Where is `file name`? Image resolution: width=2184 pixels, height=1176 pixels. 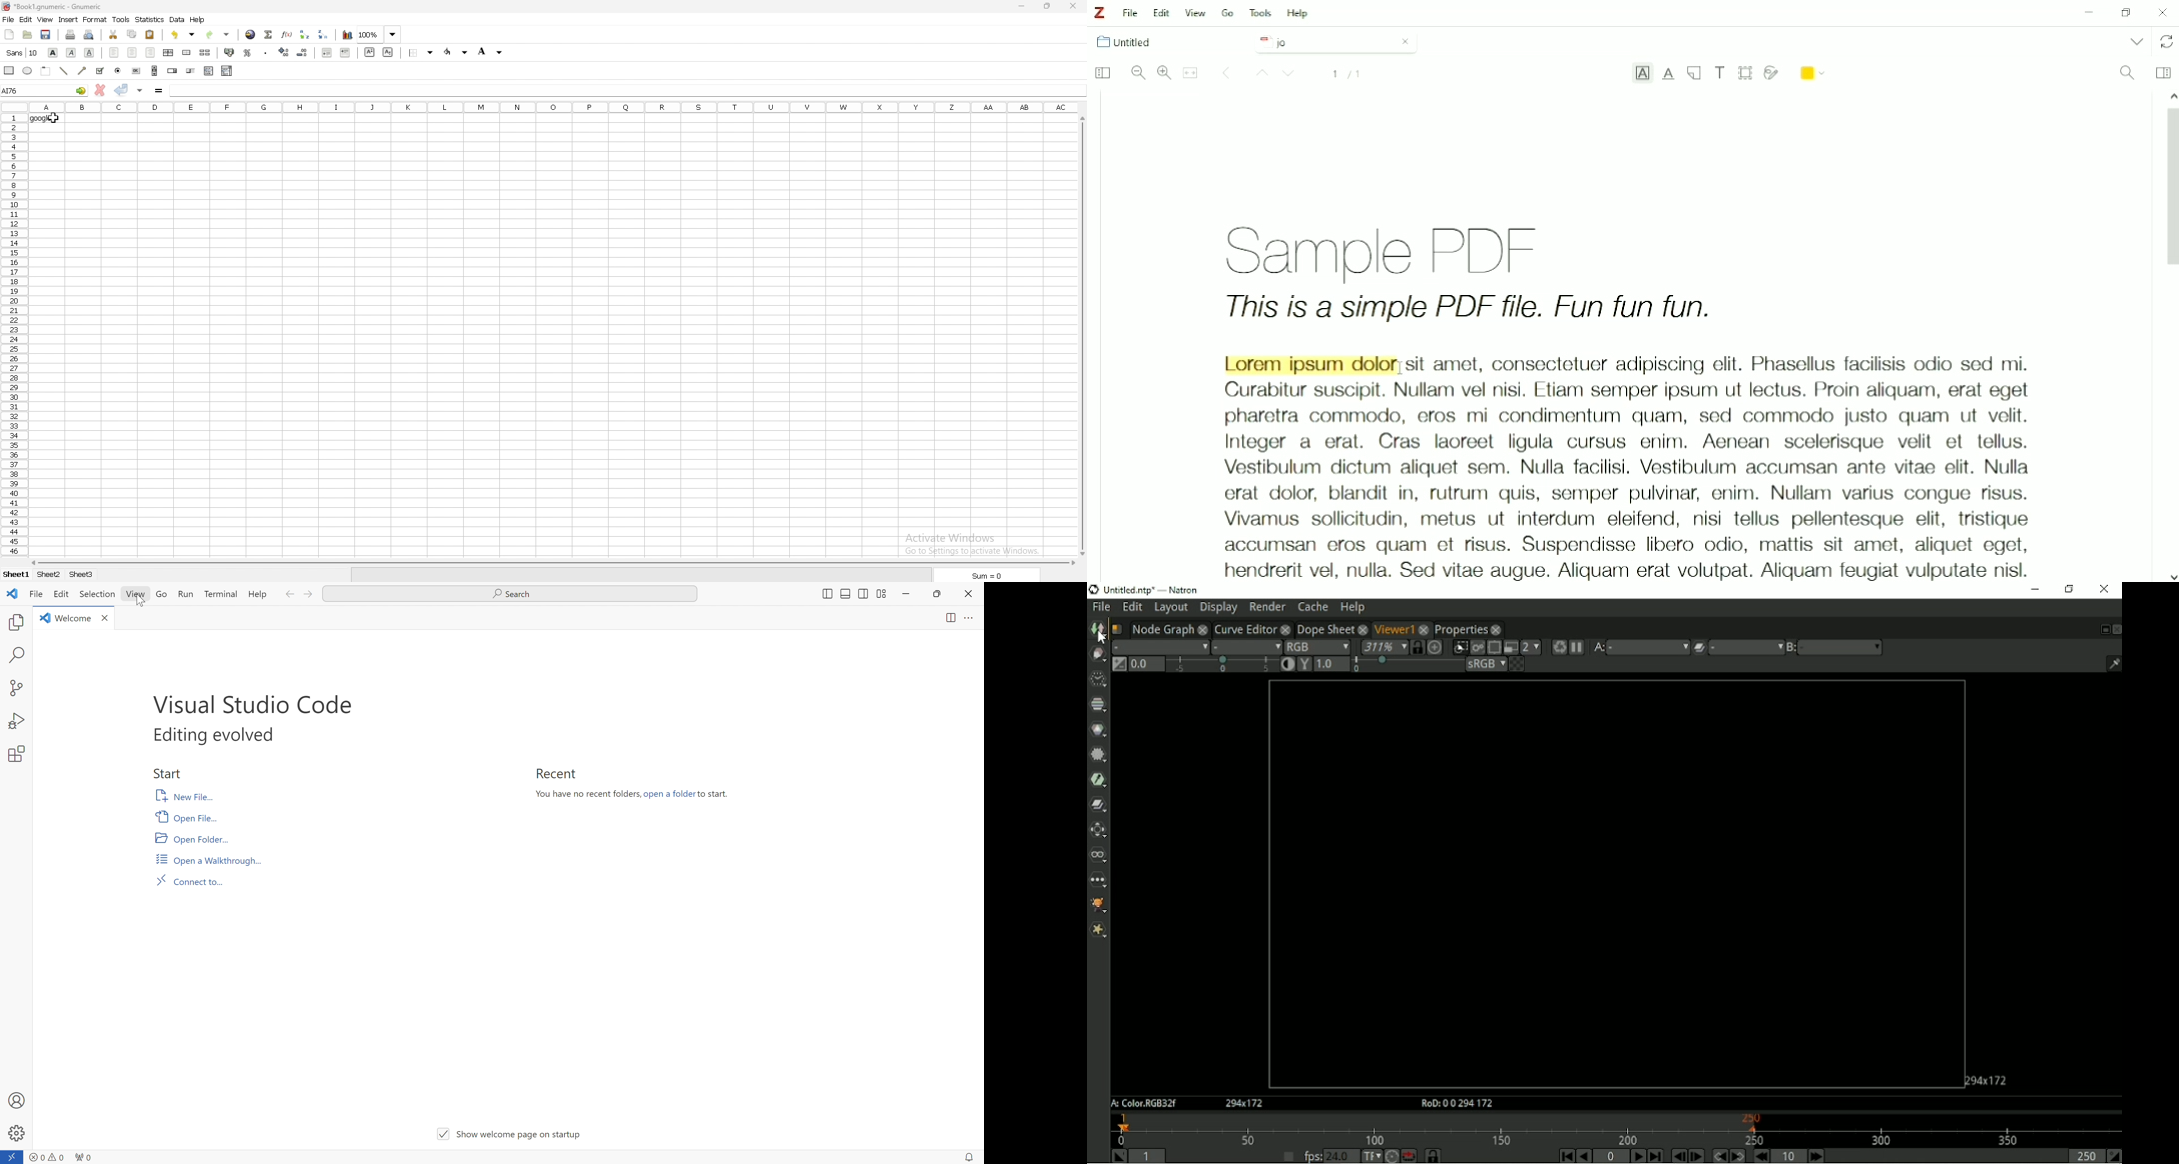
file name is located at coordinates (91, 7).